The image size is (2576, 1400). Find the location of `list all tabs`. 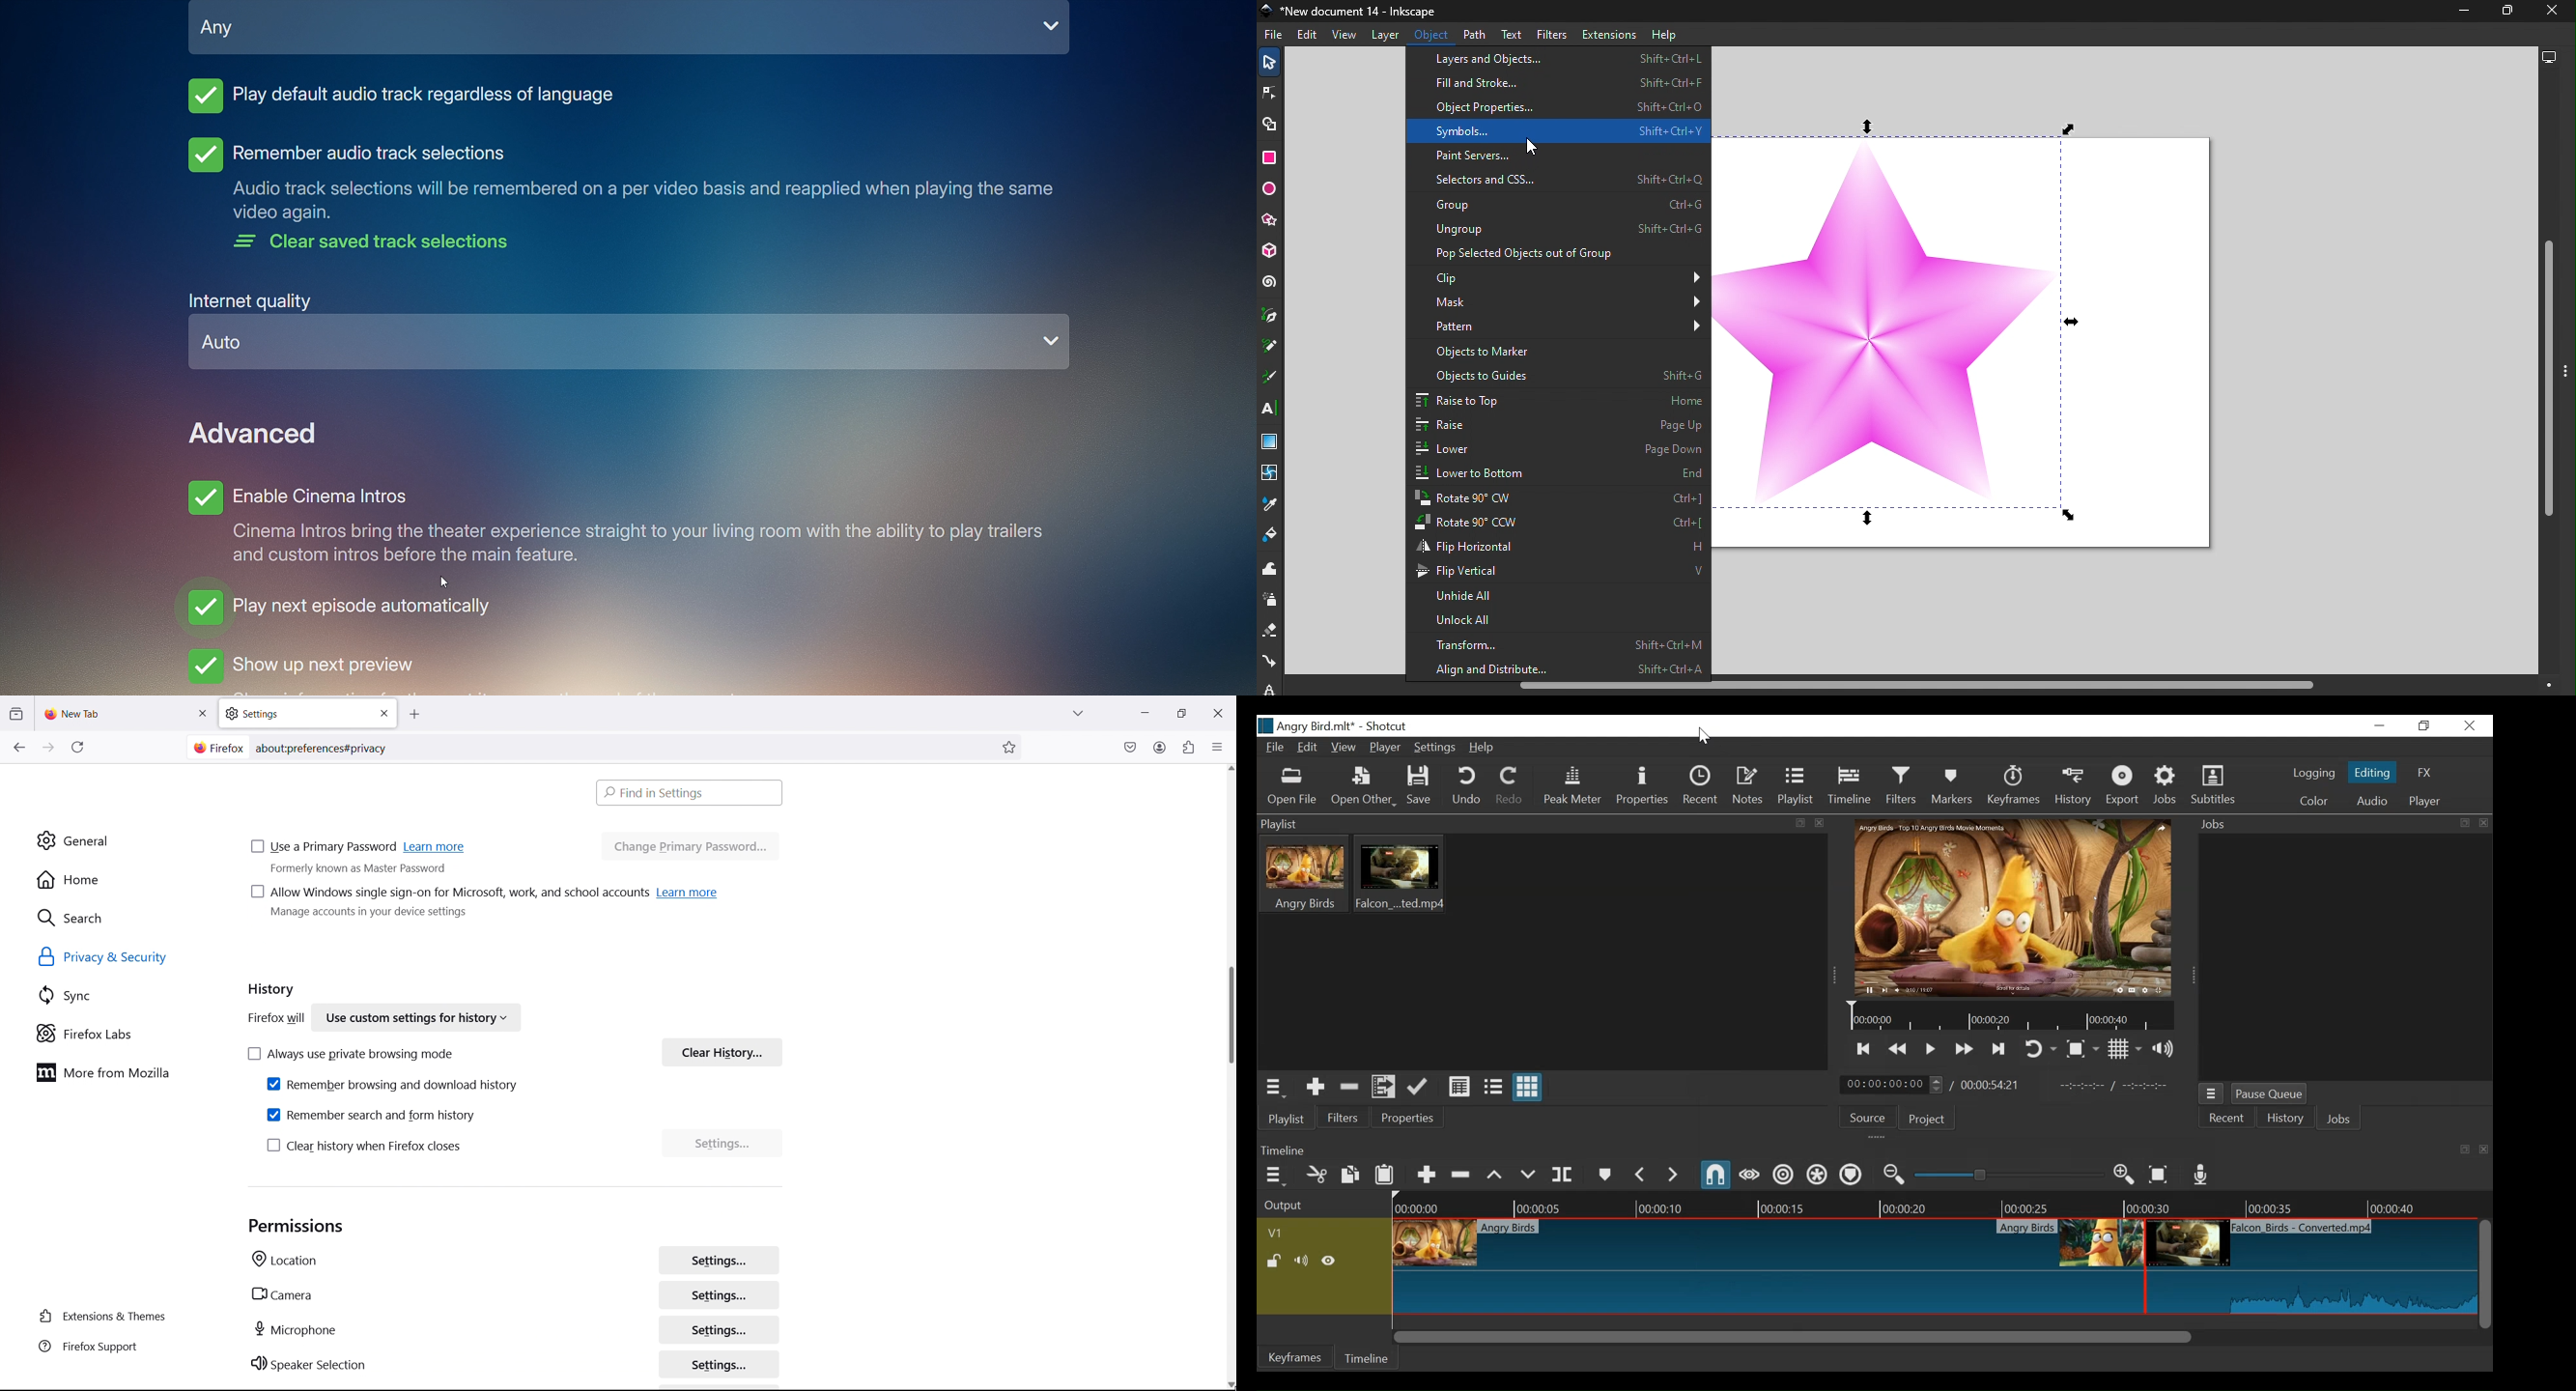

list all tabs is located at coordinates (1078, 712).